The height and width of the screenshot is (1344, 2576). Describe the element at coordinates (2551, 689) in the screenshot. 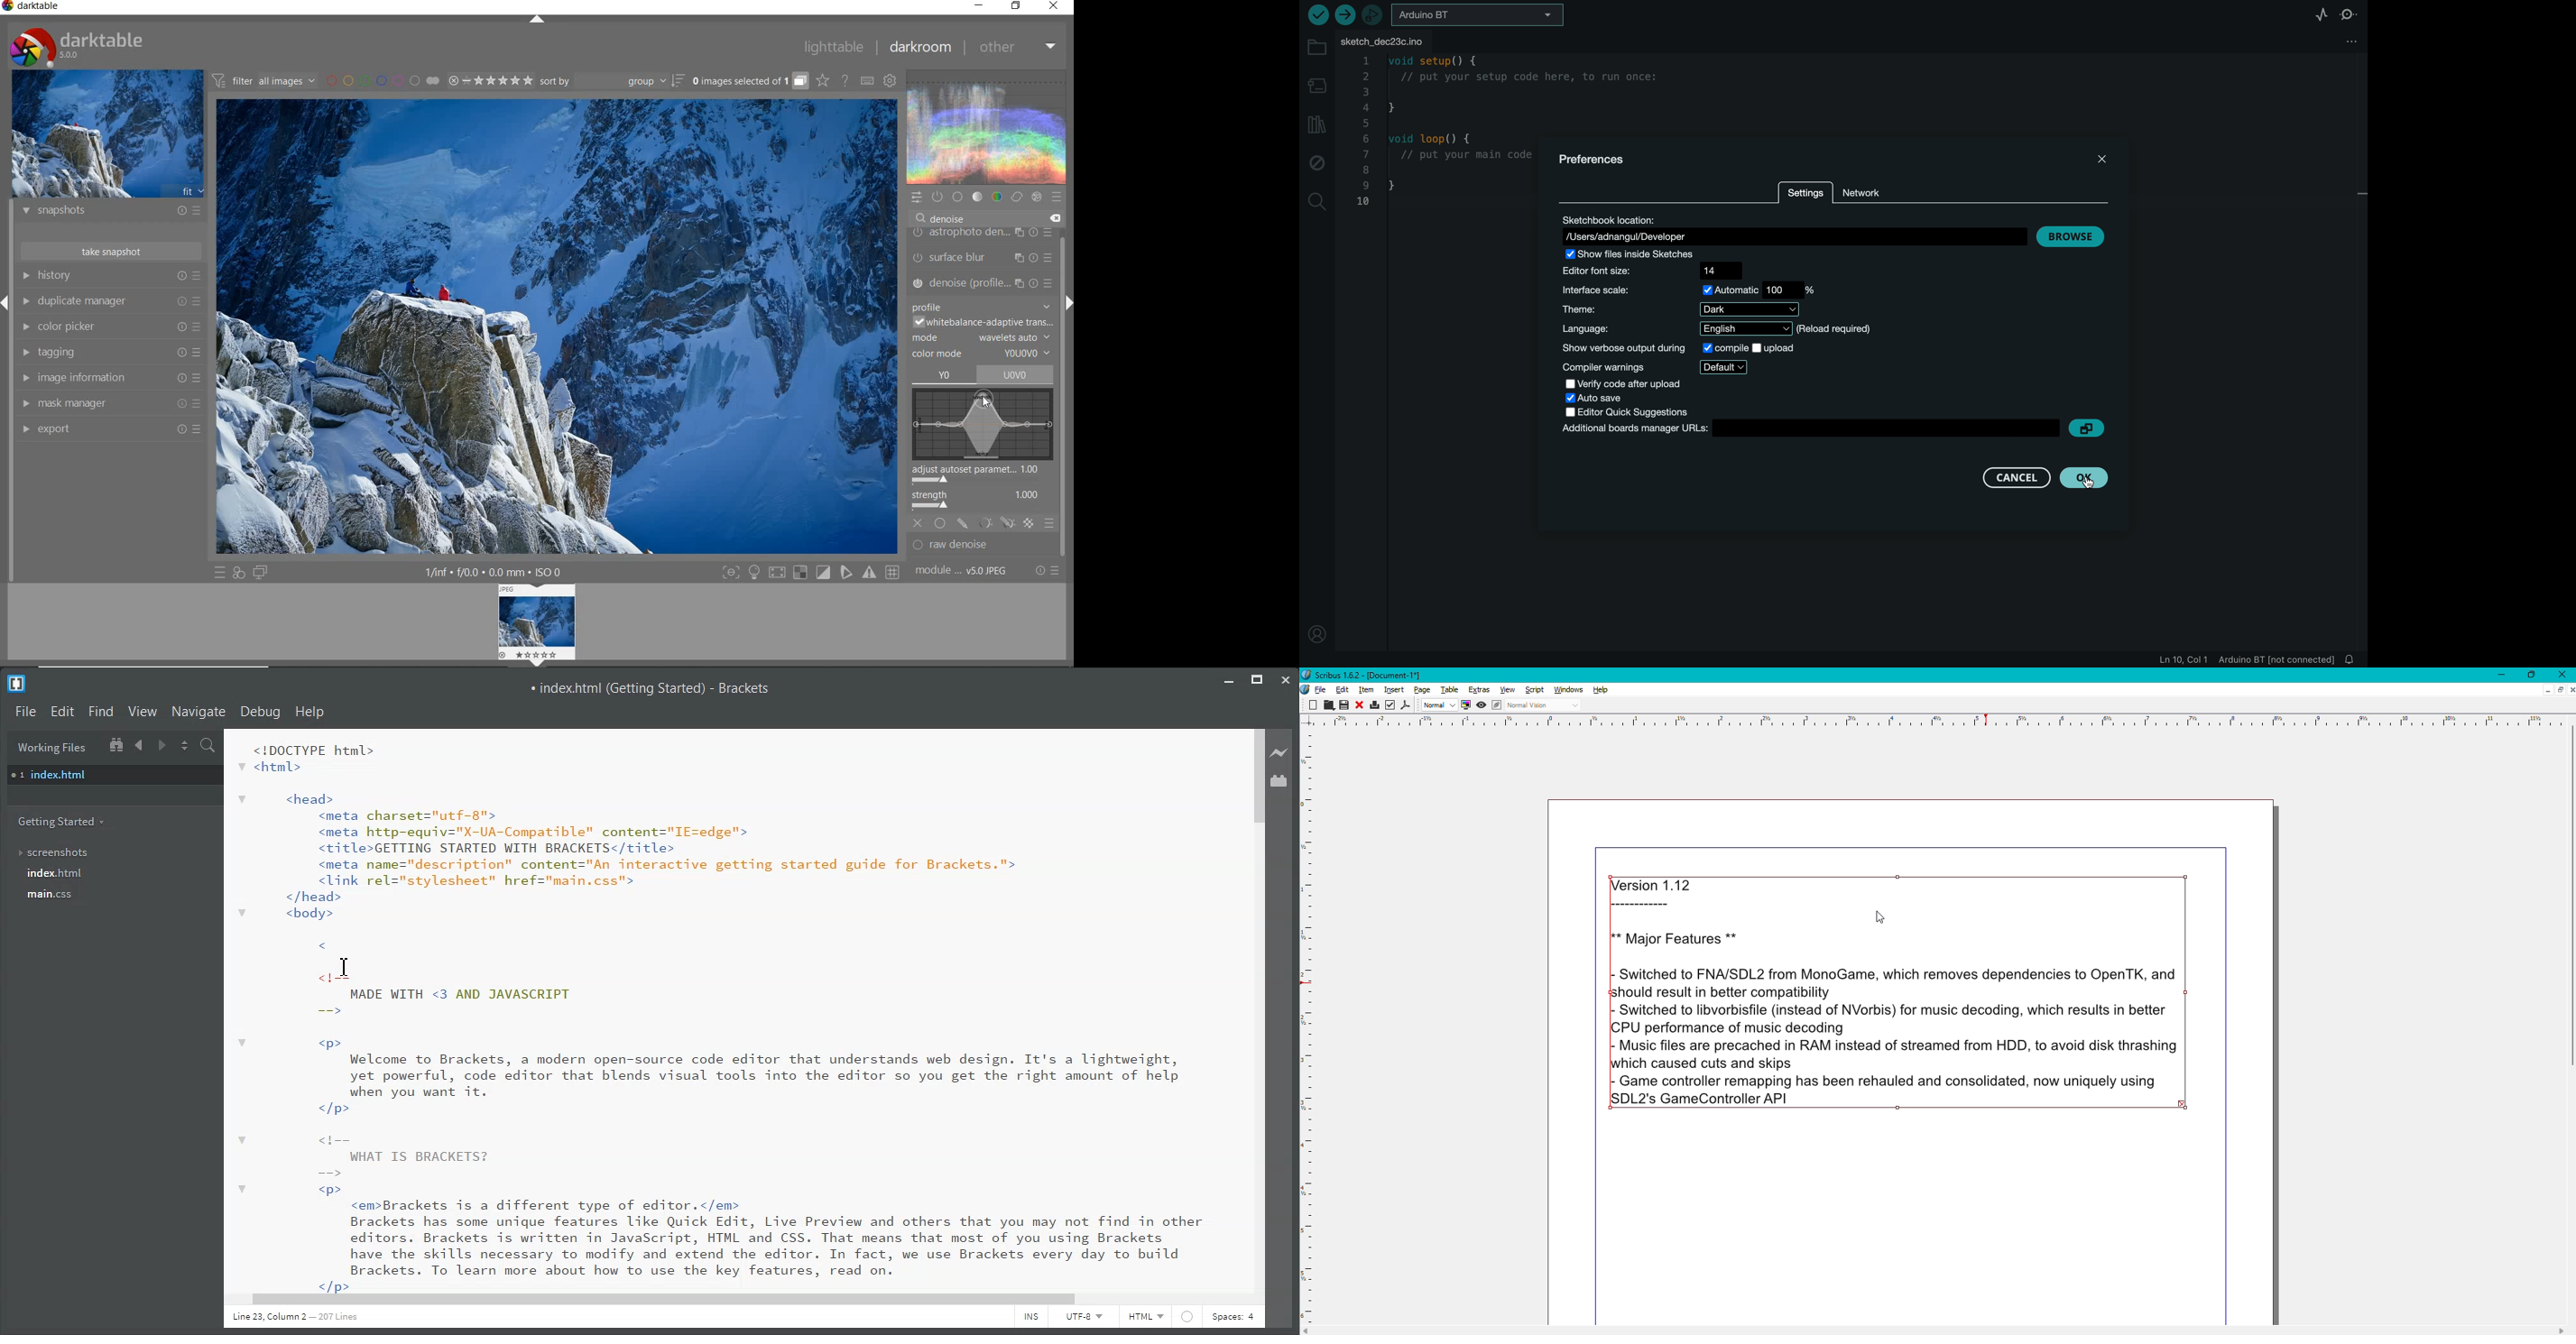

I see `Sheet options` at that location.